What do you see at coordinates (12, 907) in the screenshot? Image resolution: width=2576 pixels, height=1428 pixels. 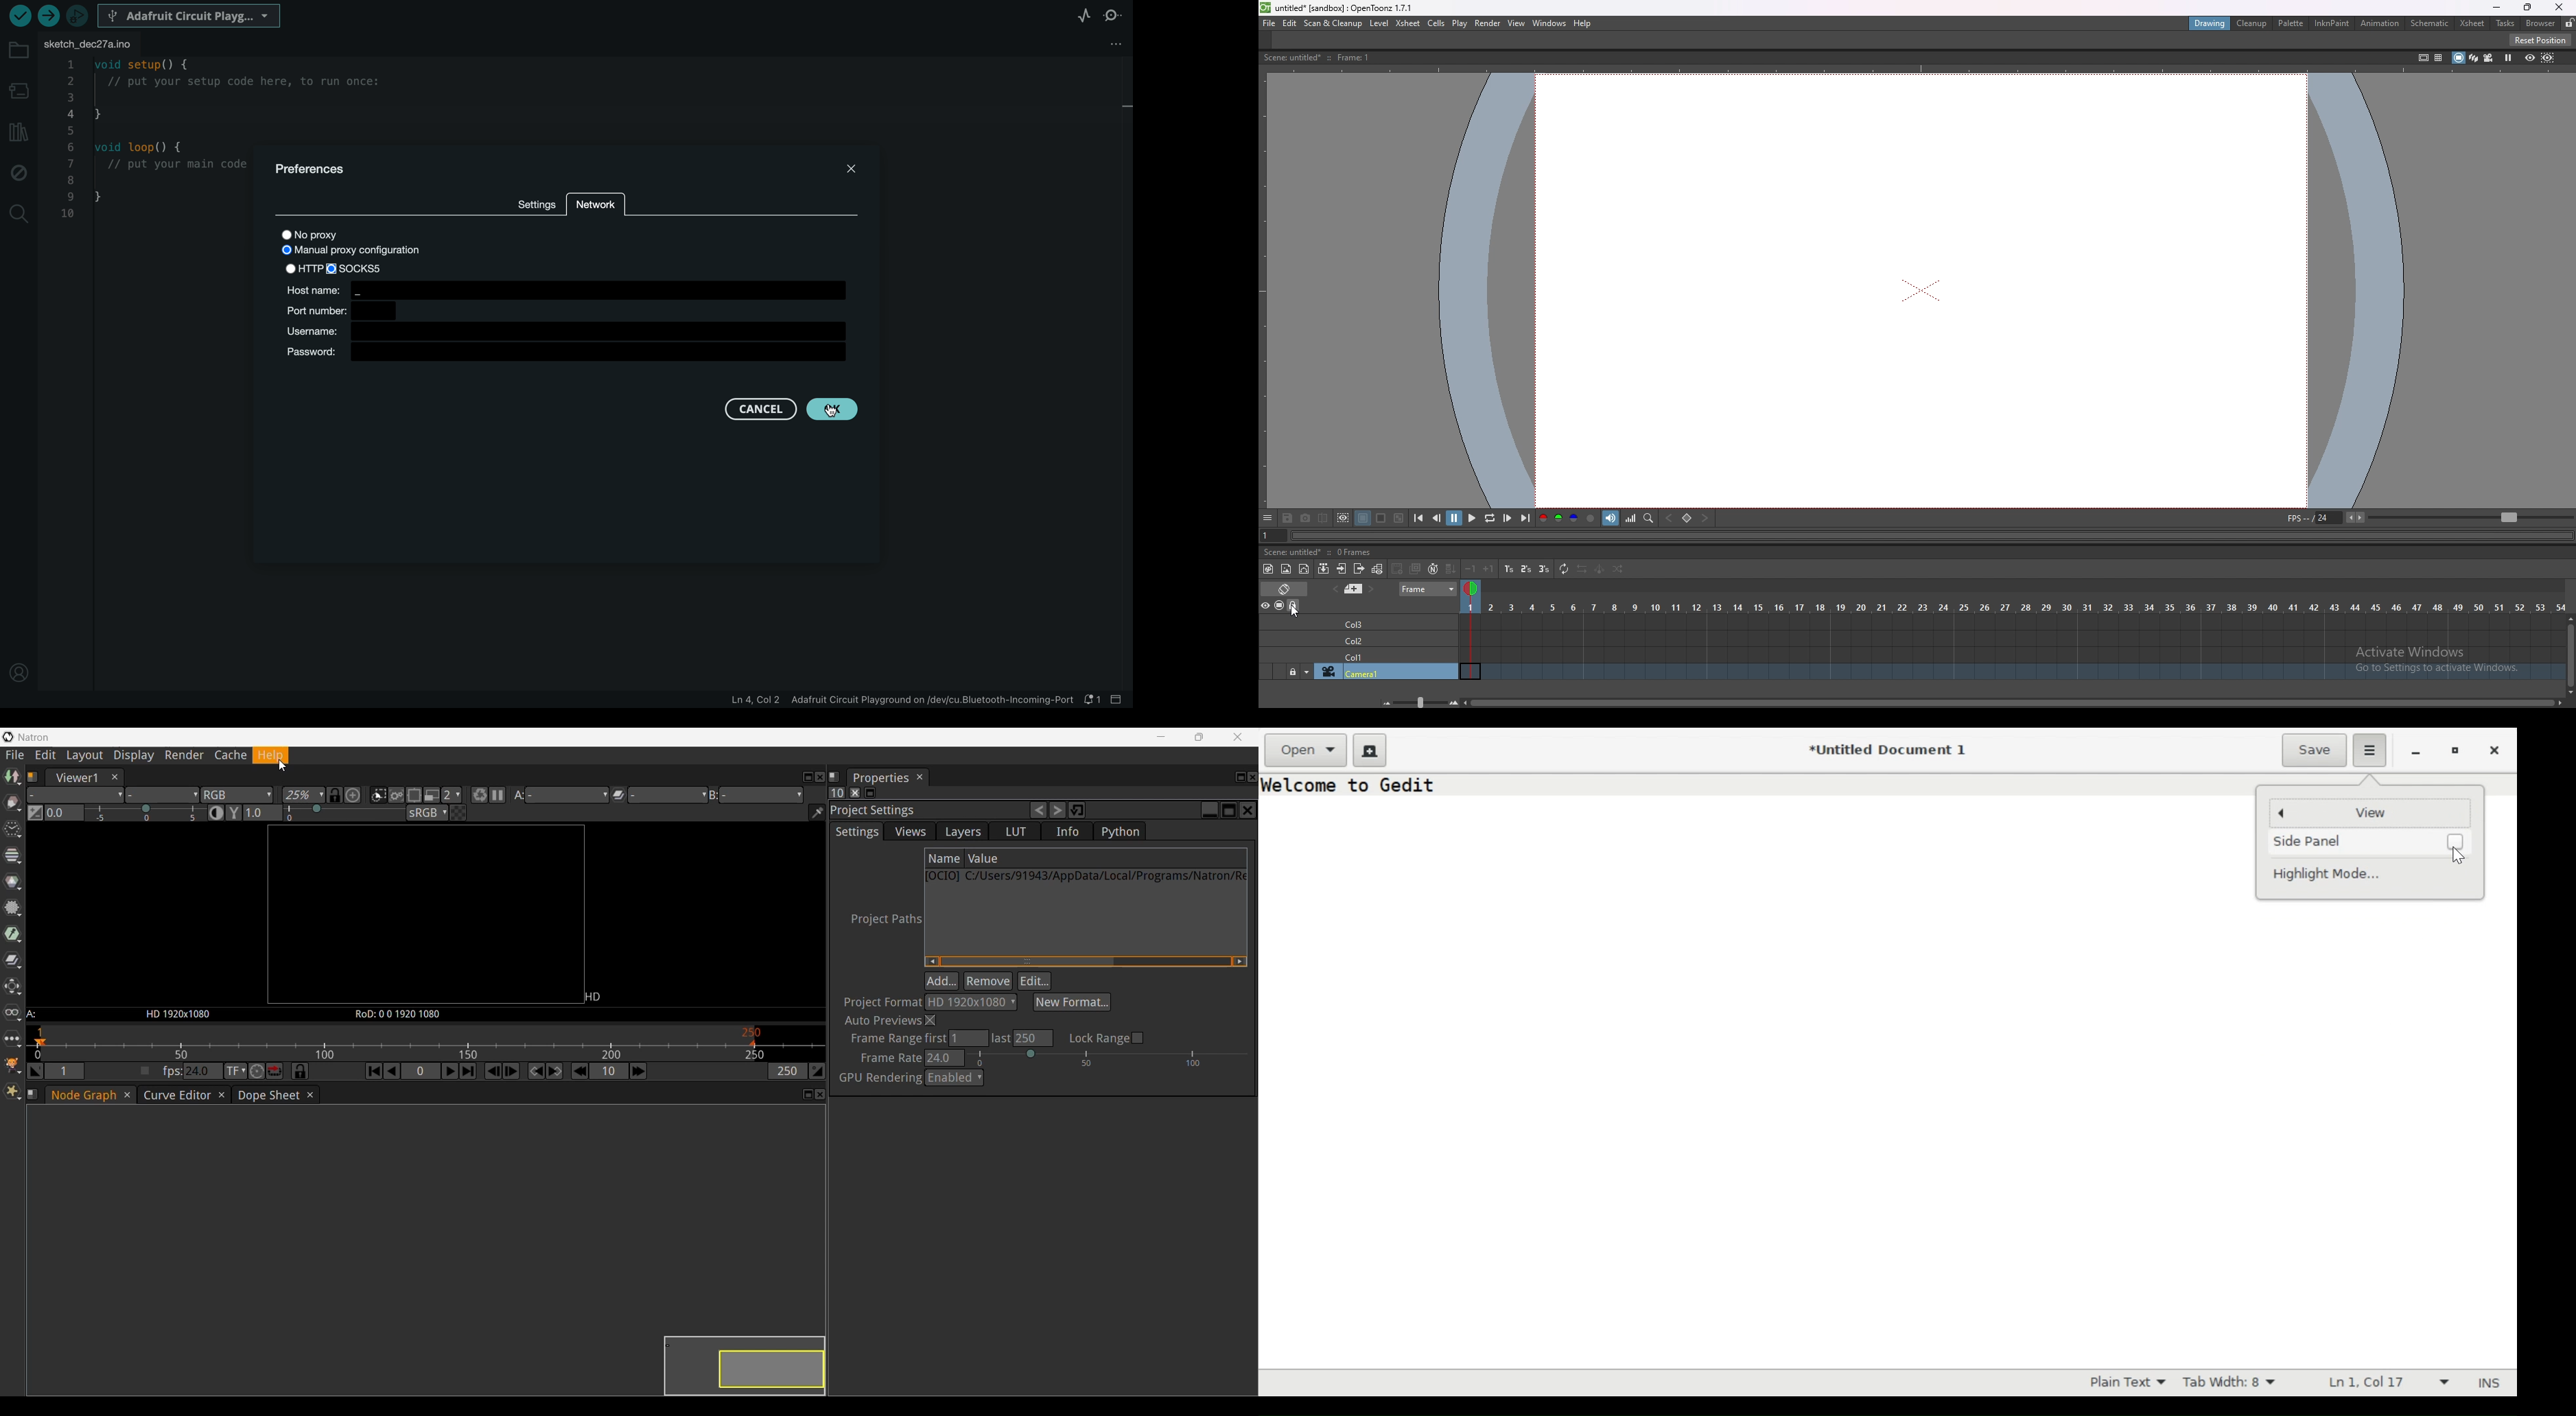 I see `Filter options` at bounding box center [12, 907].